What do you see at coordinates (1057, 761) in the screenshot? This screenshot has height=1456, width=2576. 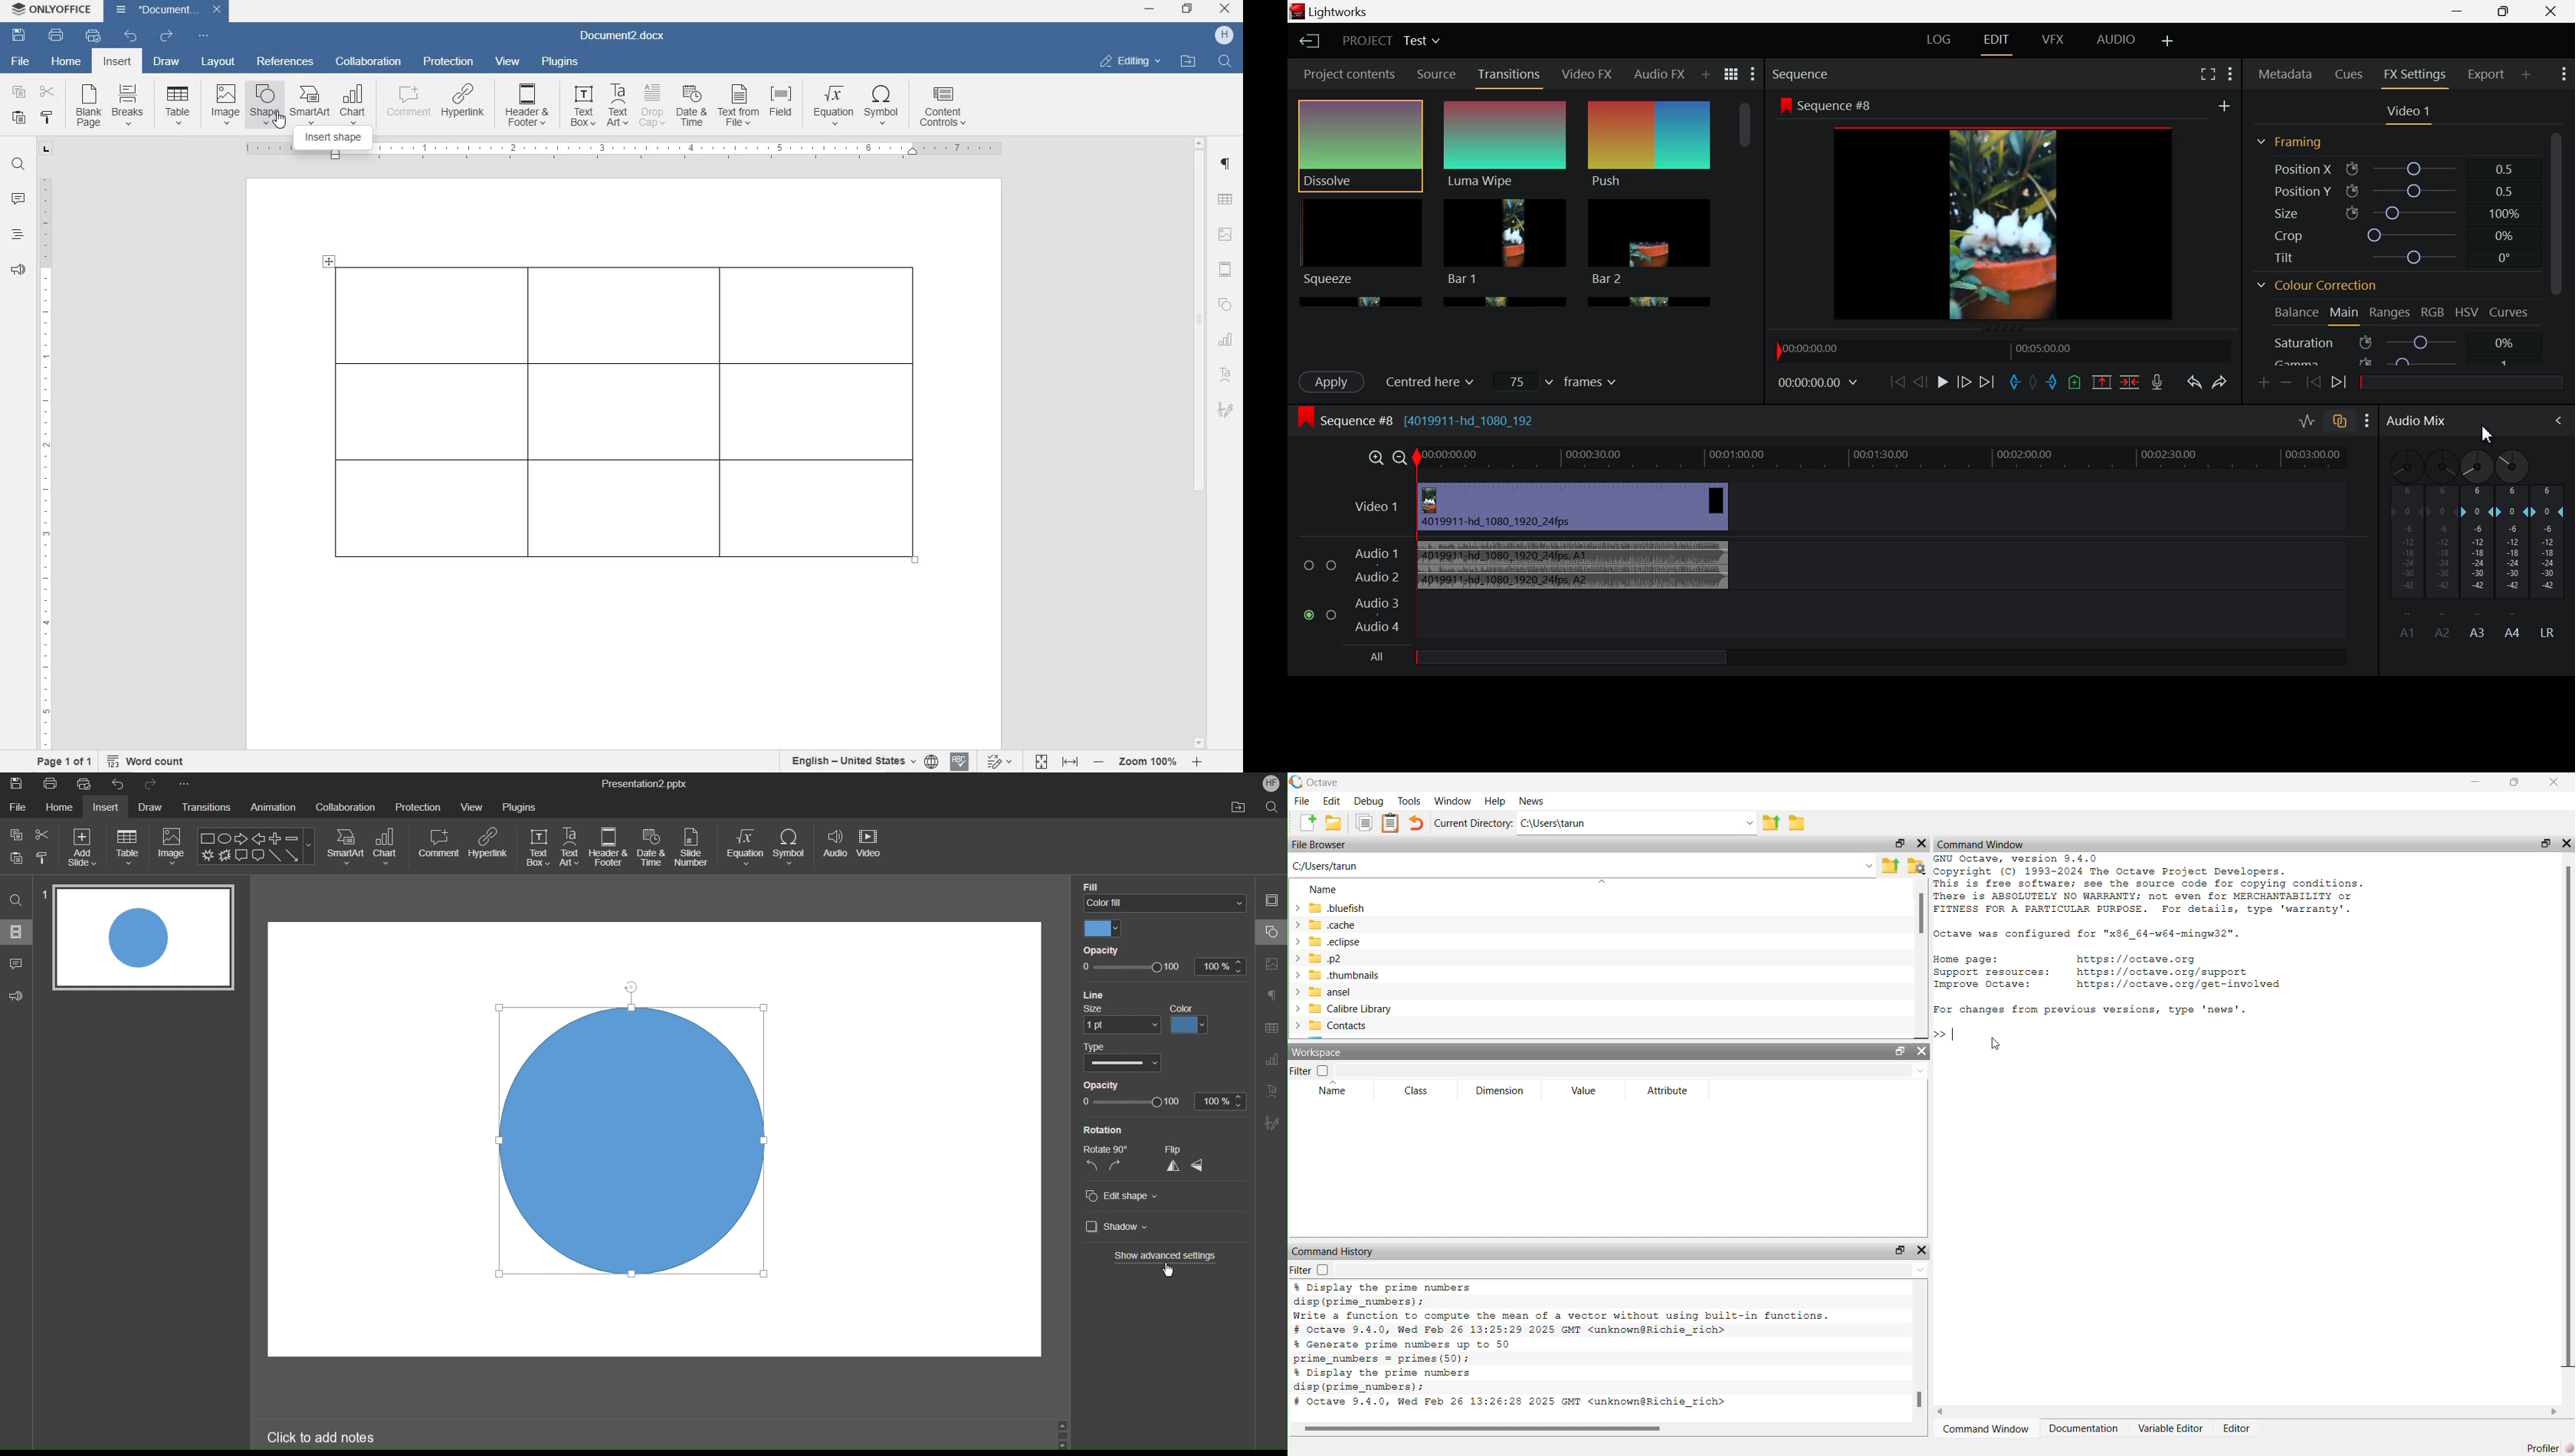 I see `fit to page or width` at bounding box center [1057, 761].